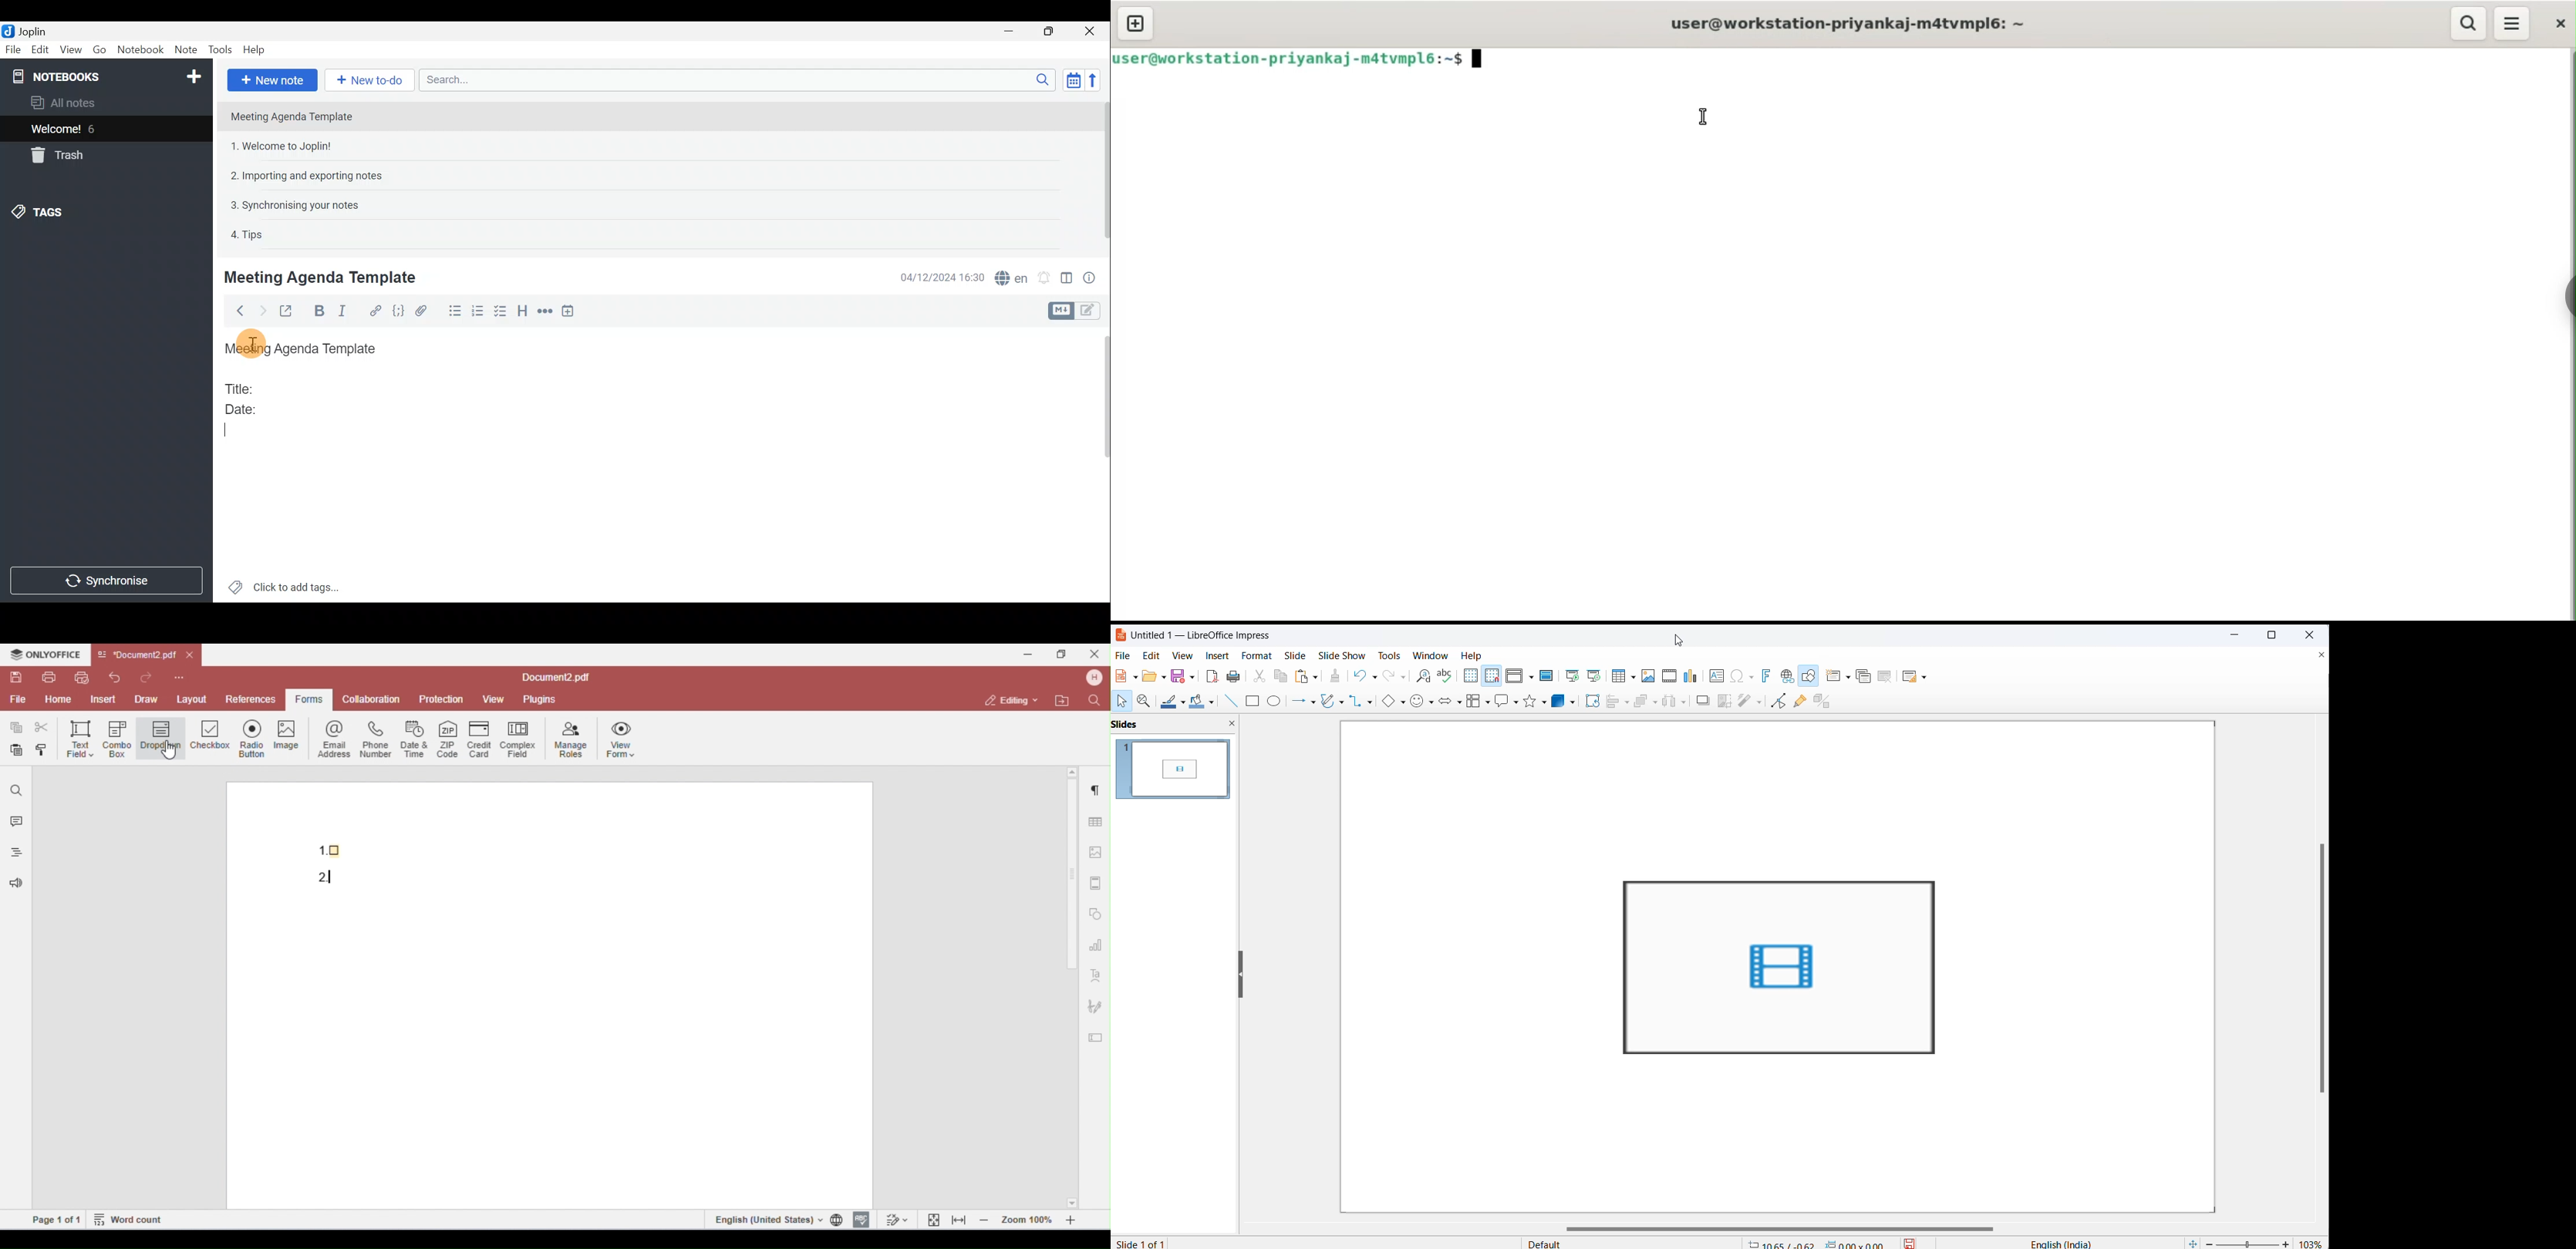 Image resolution: width=2576 pixels, height=1260 pixels. What do you see at coordinates (1256, 676) in the screenshot?
I see `cut` at bounding box center [1256, 676].